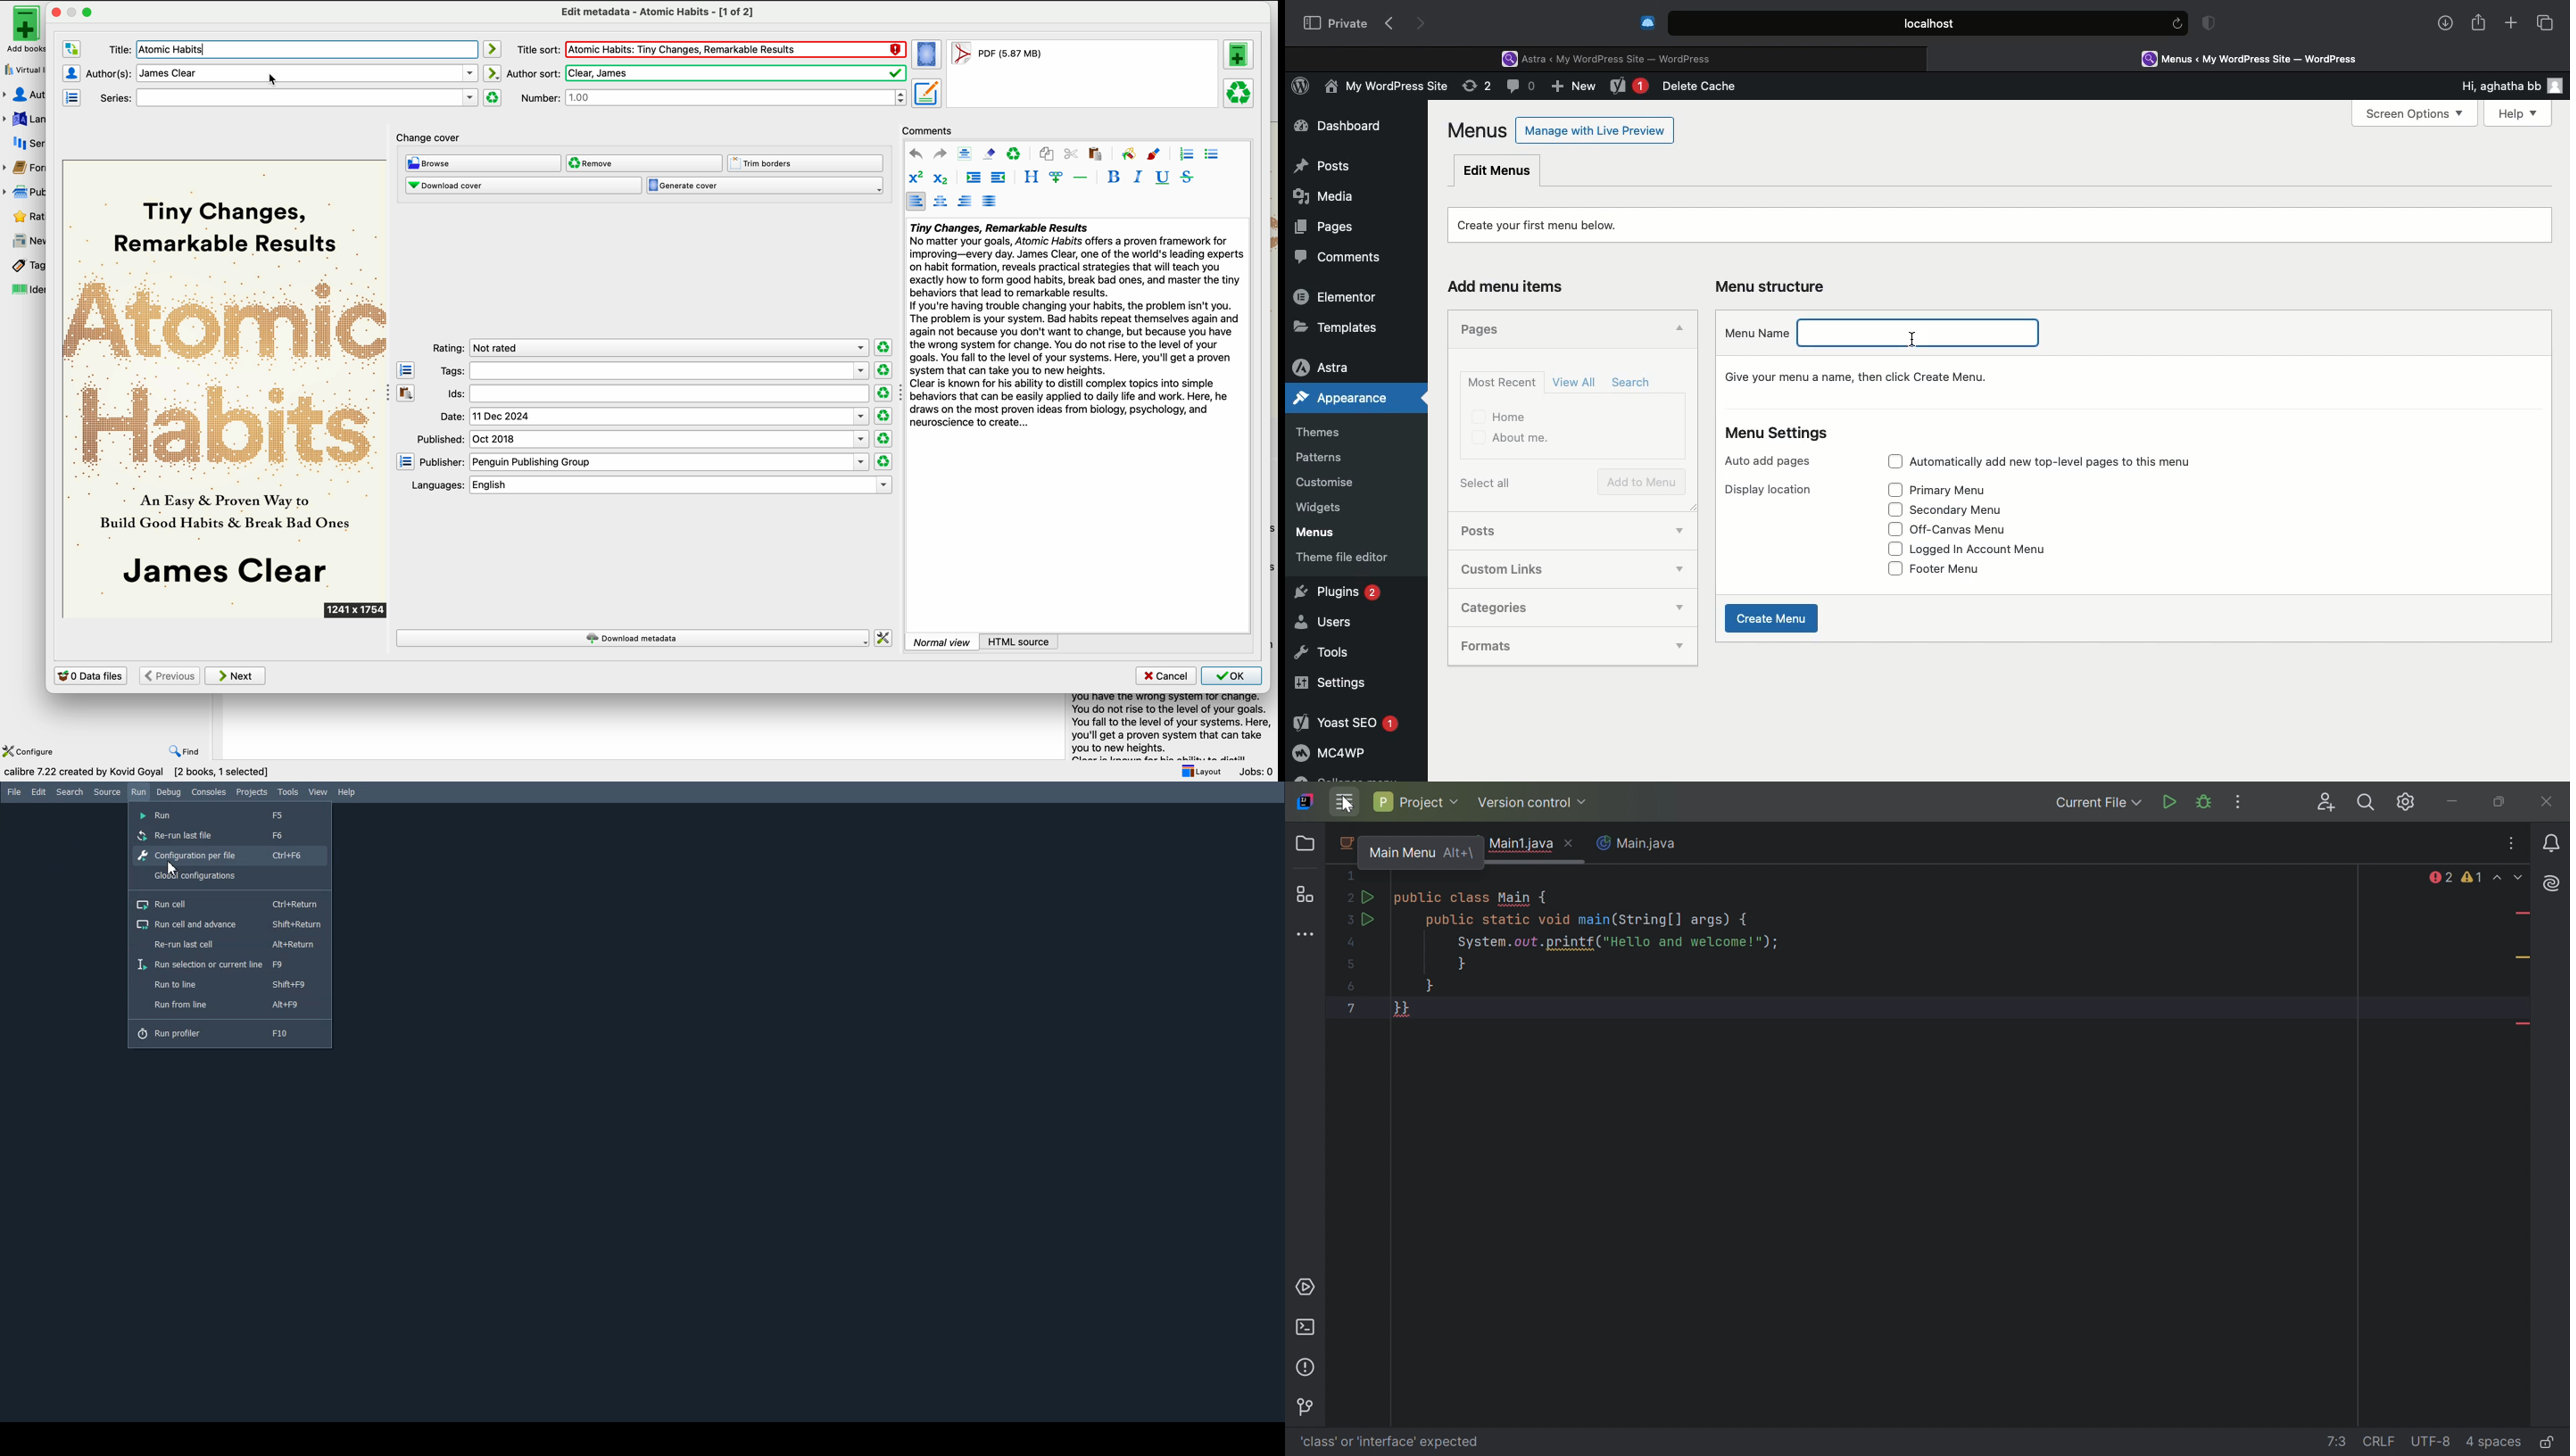  Describe the element at coordinates (229, 944) in the screenshot. I see `Re-run last cell` at that location.